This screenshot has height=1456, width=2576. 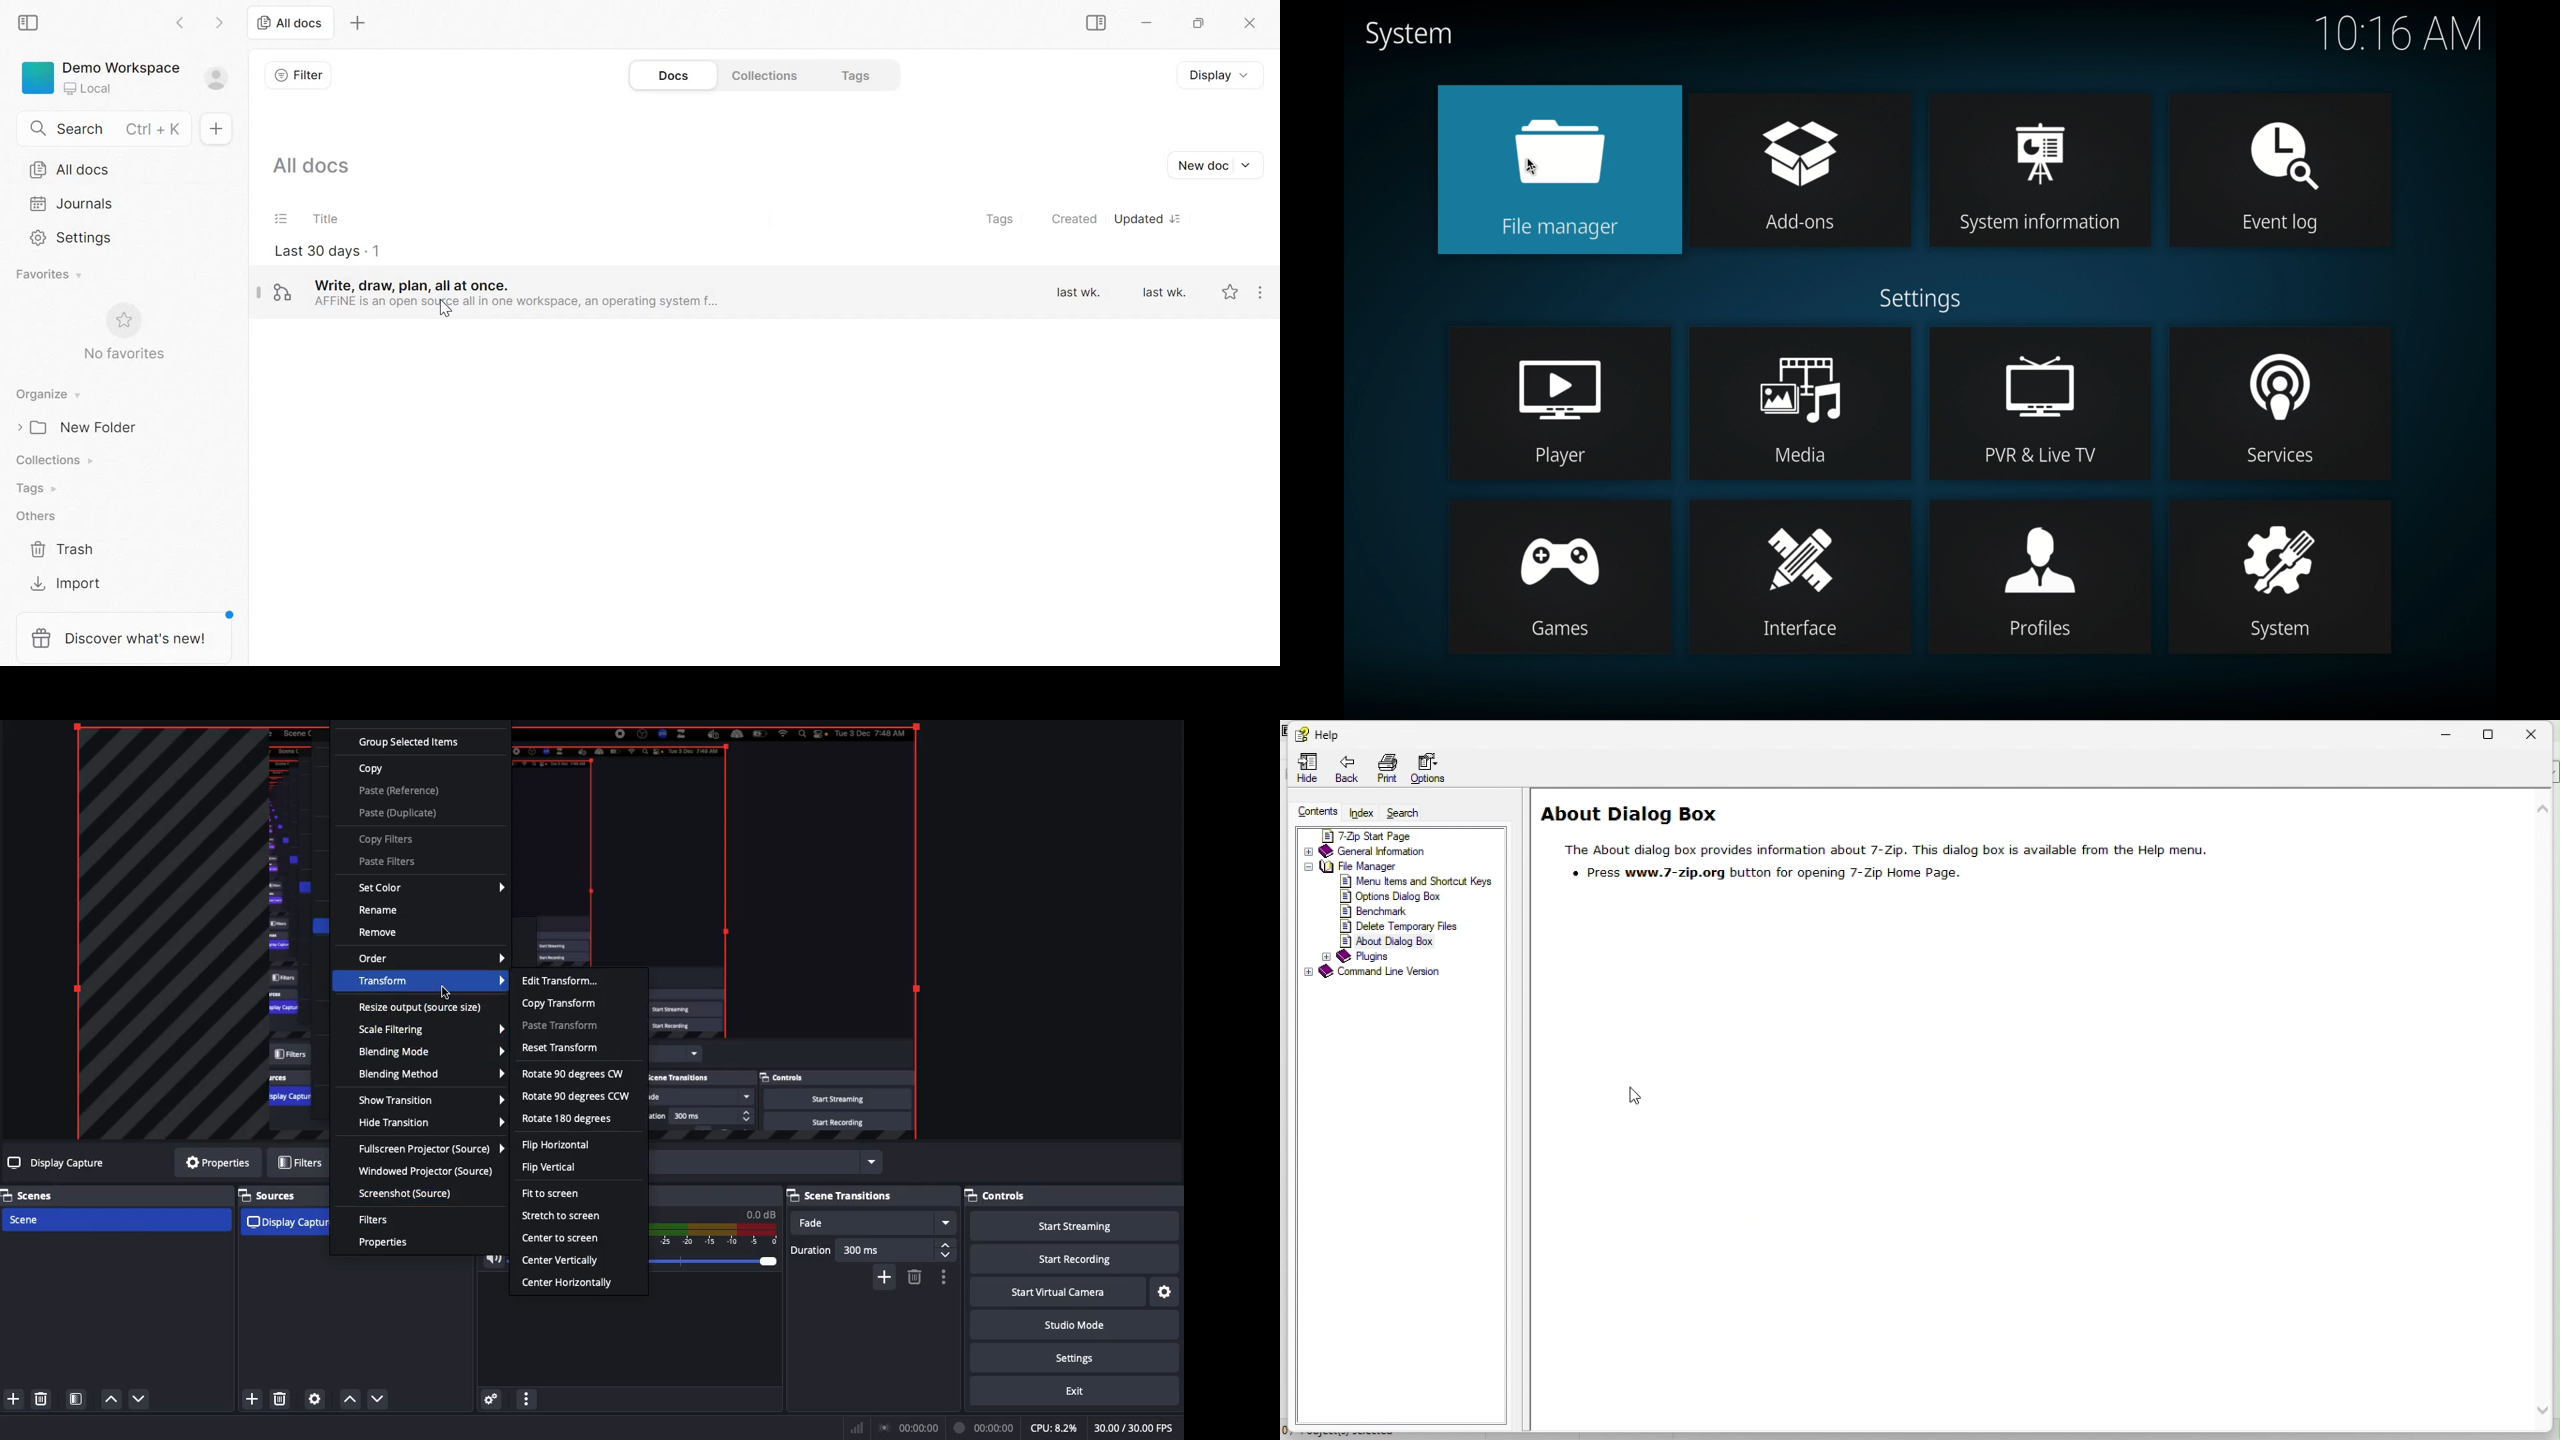 I want to click on Filters, so click(x=303, y=1161).